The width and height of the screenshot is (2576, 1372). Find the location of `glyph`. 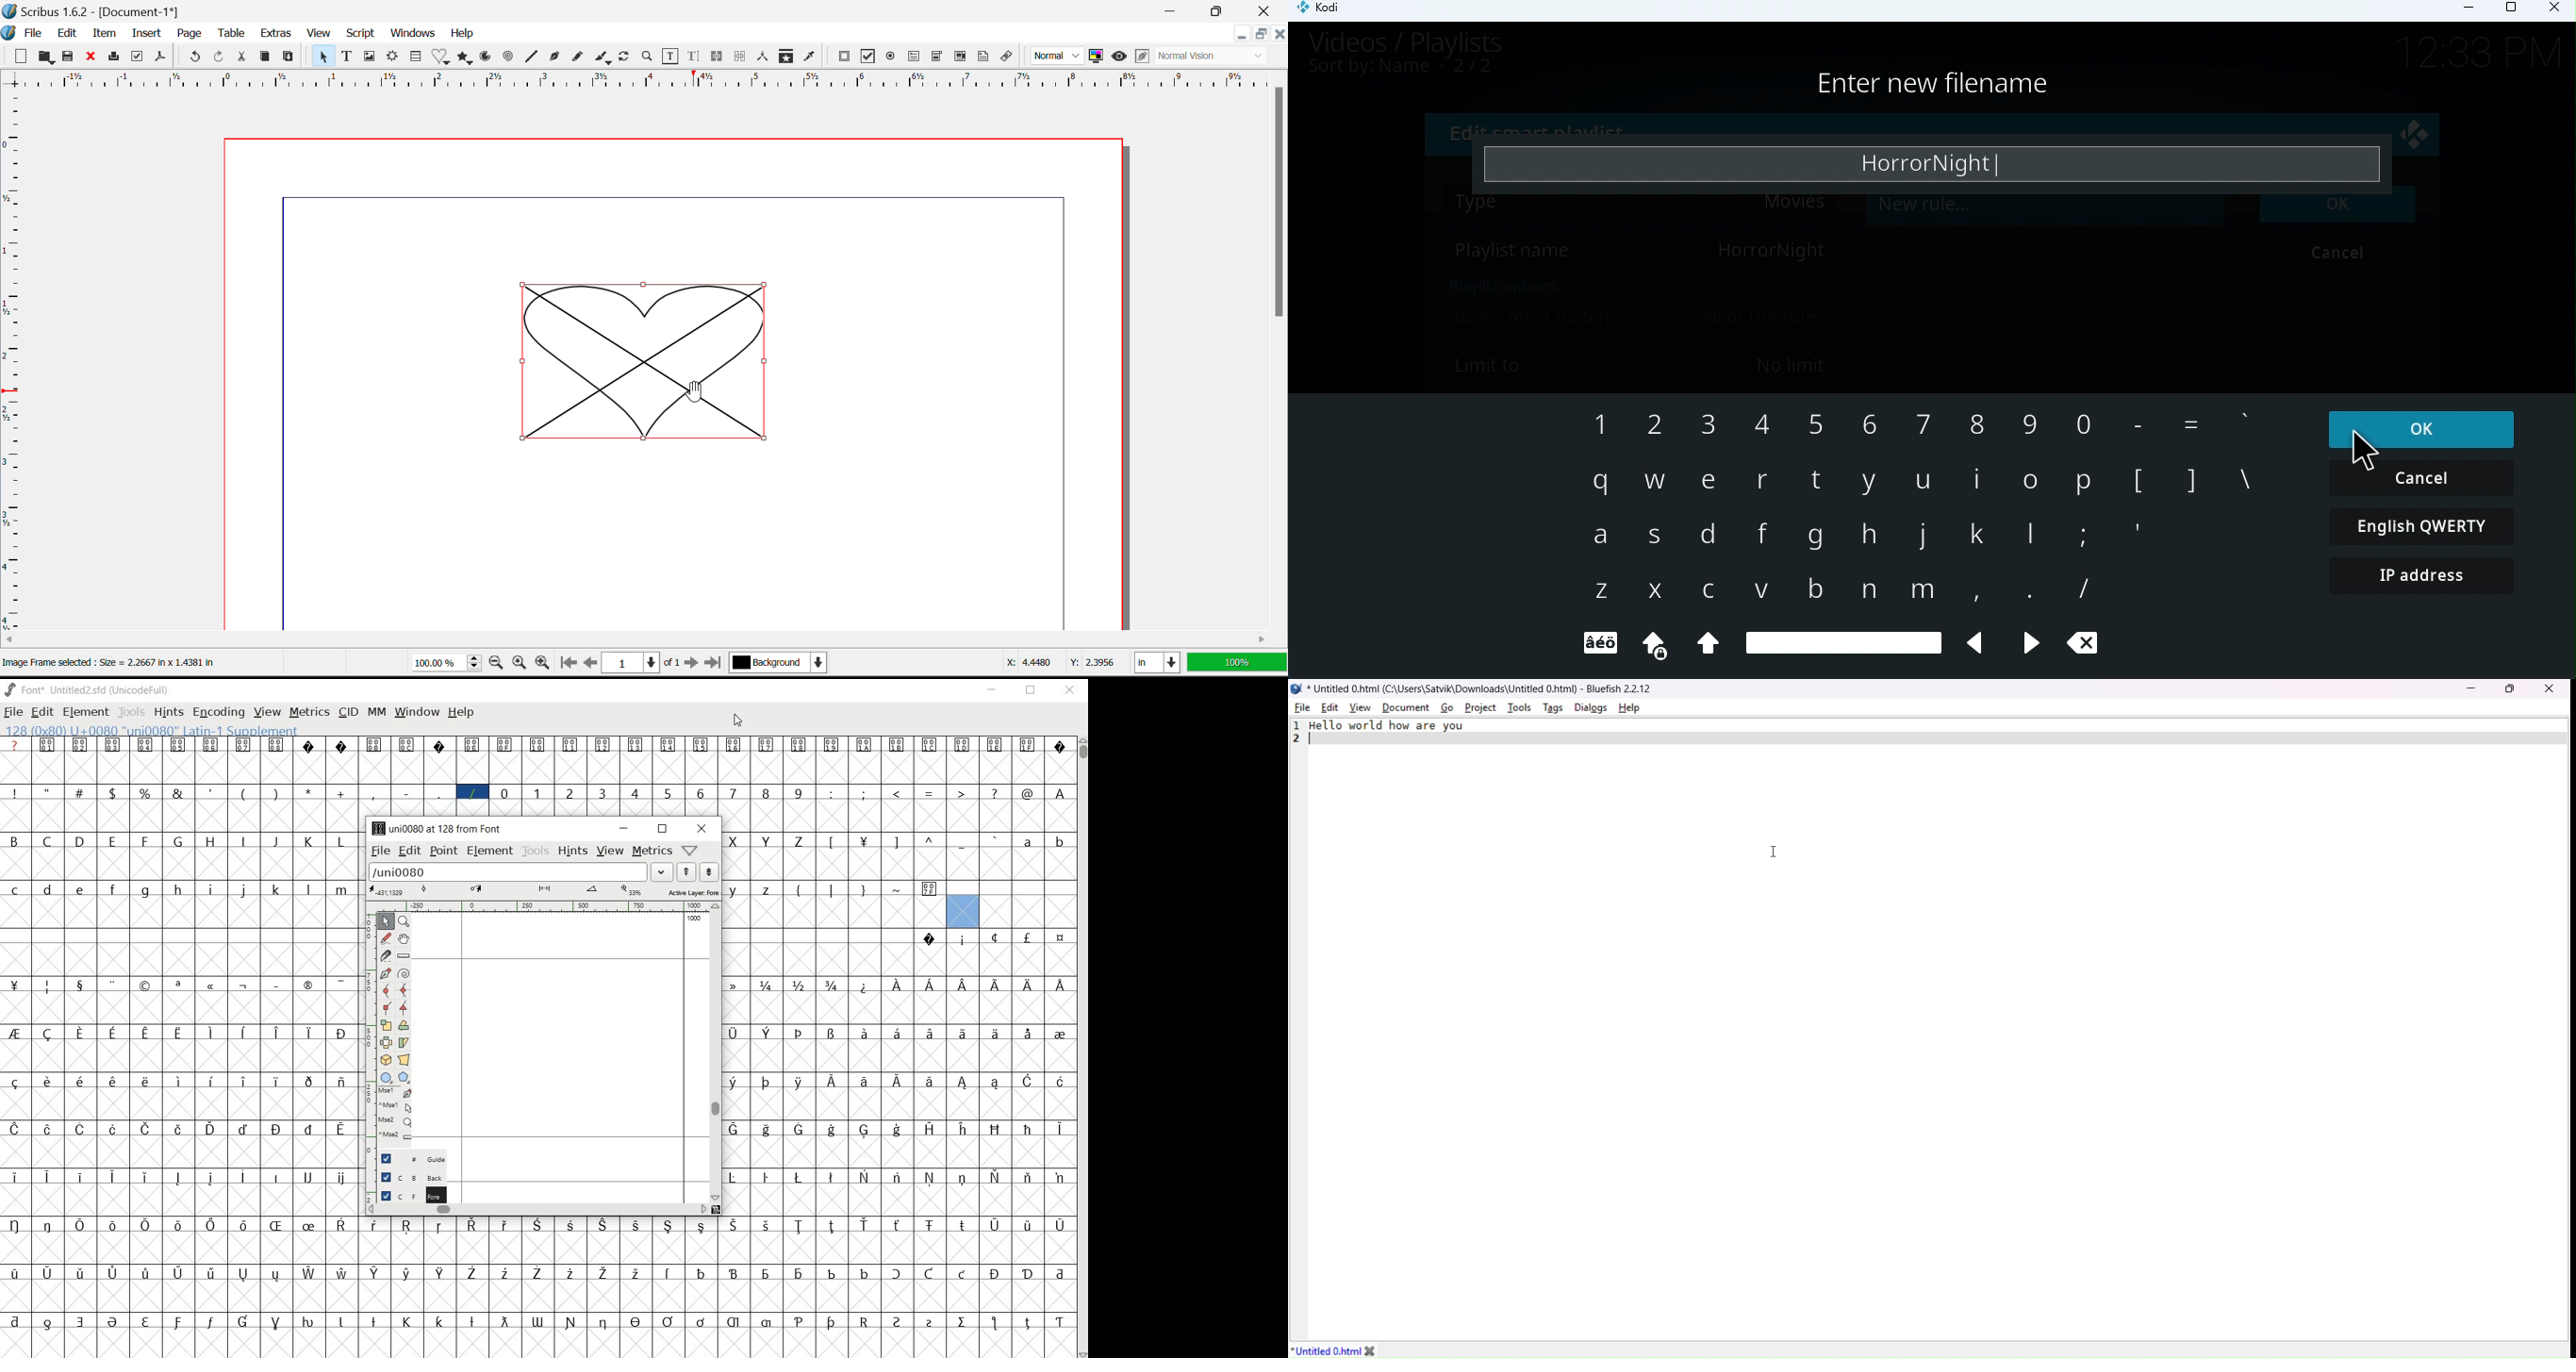

glyph is located at coordinates (570, 746).